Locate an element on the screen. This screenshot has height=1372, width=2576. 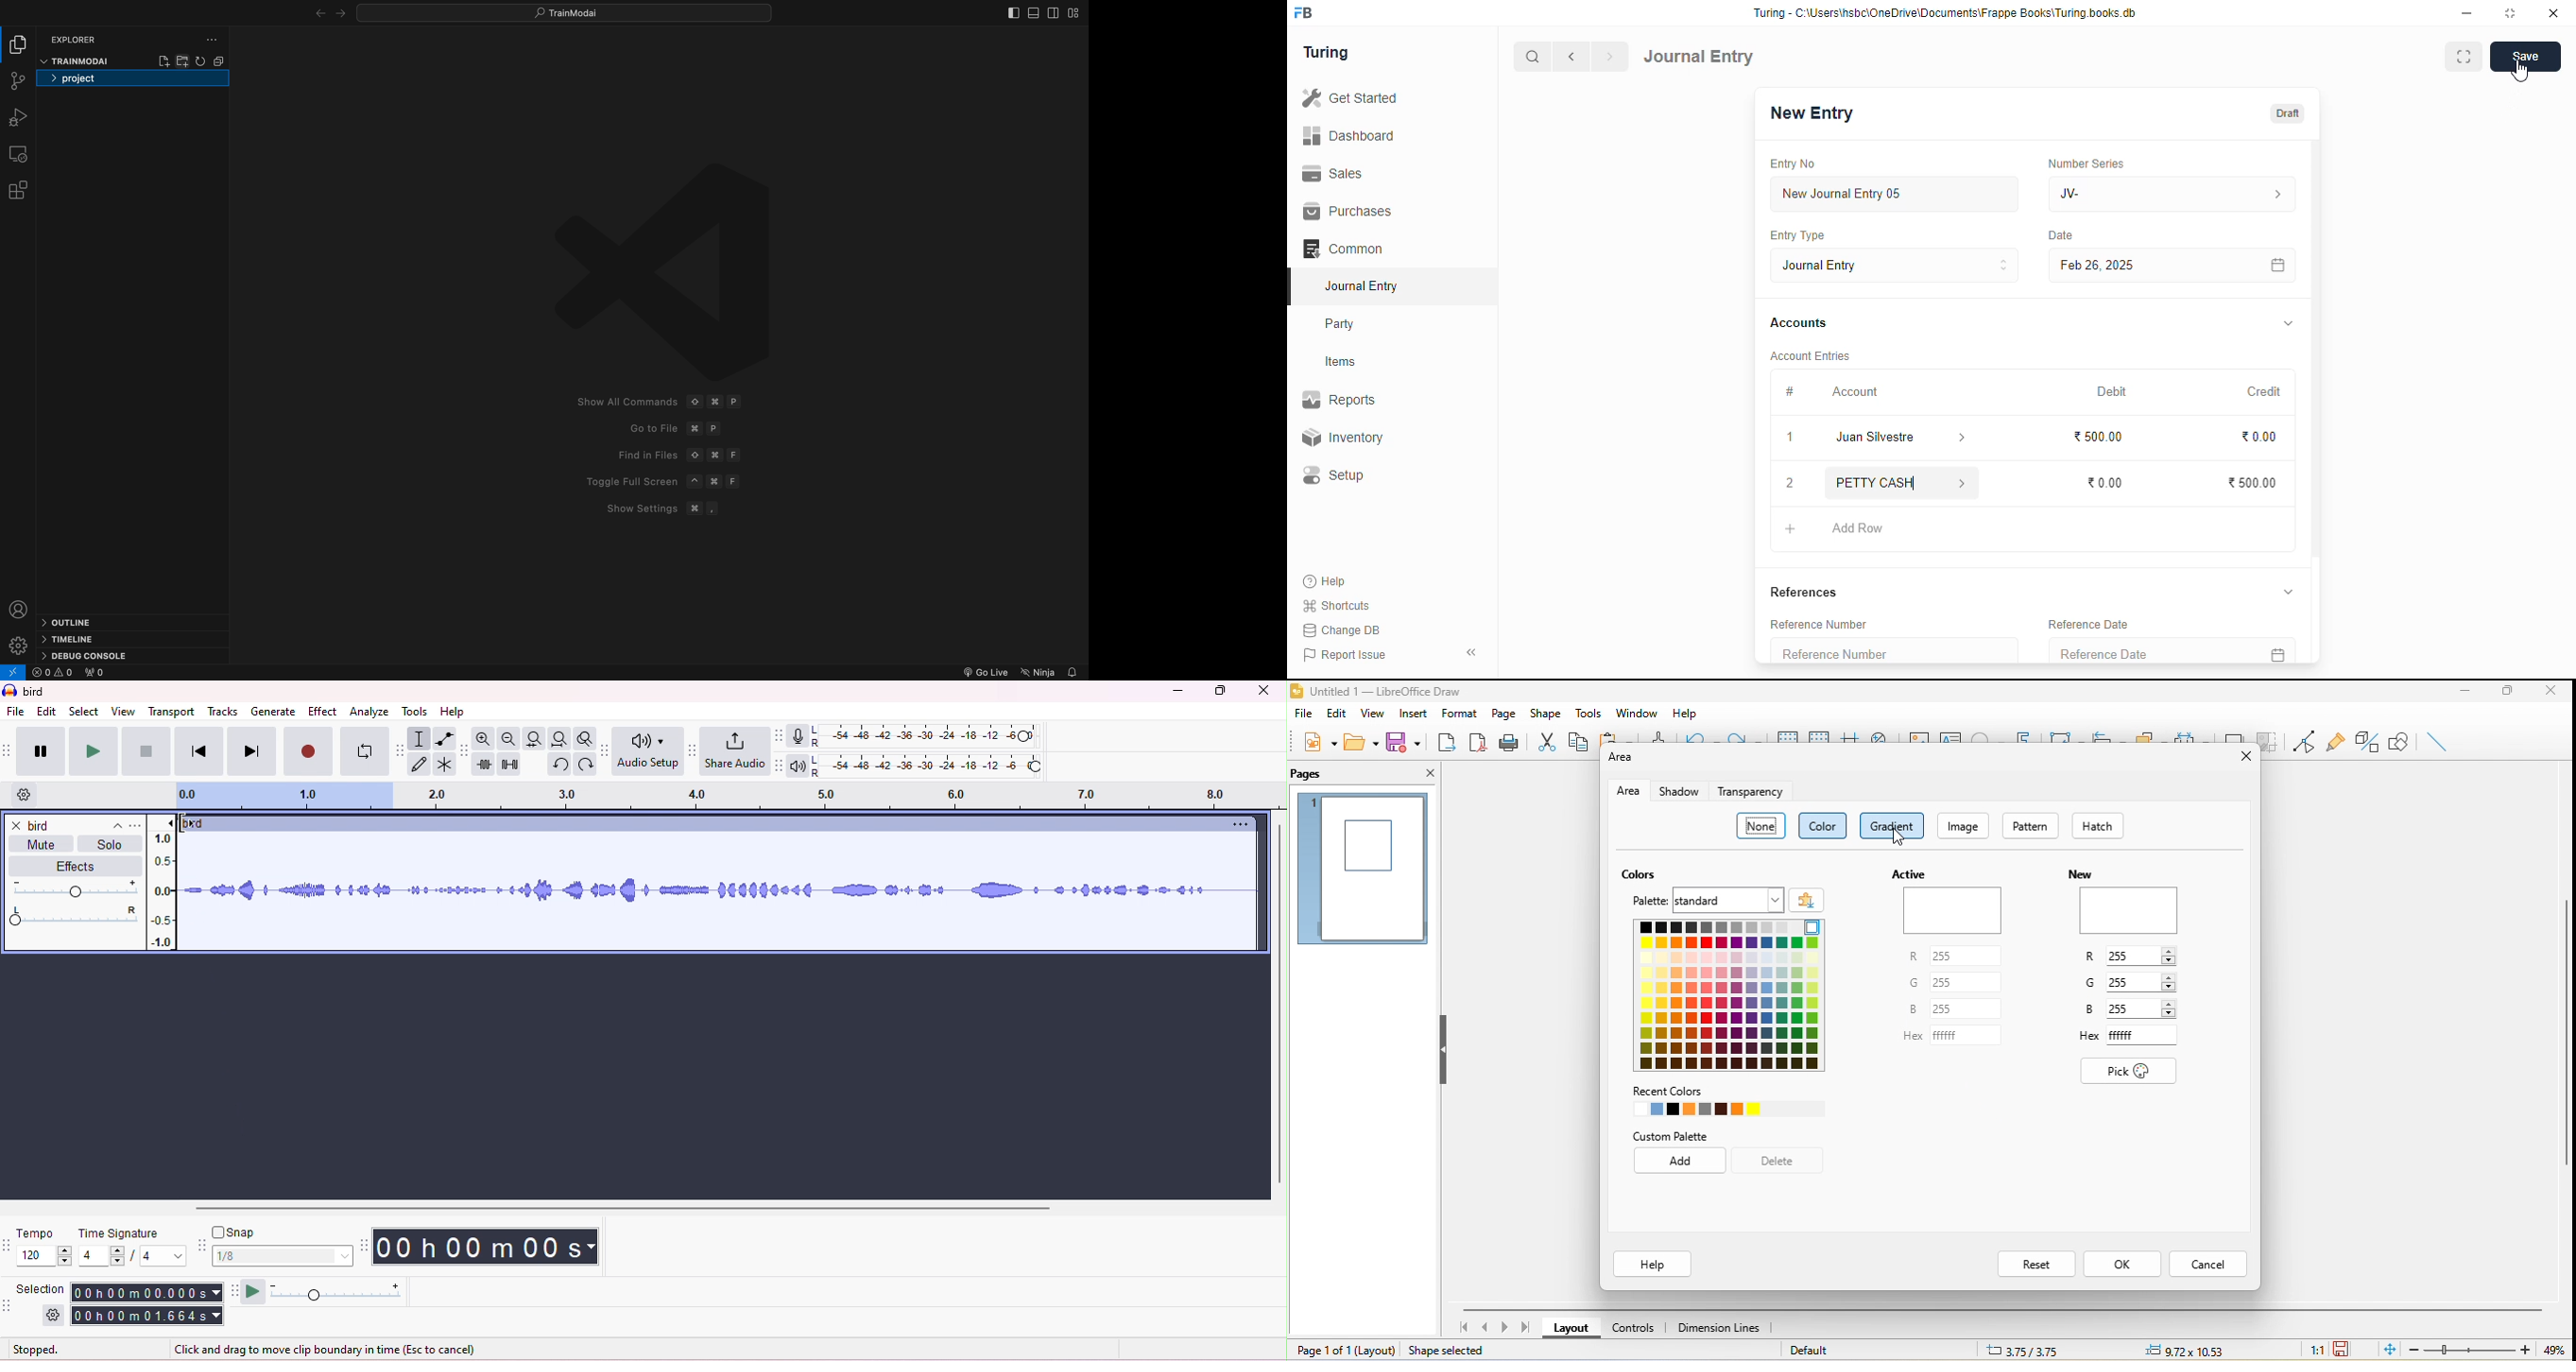
page is located at coordinates (1503, 713).